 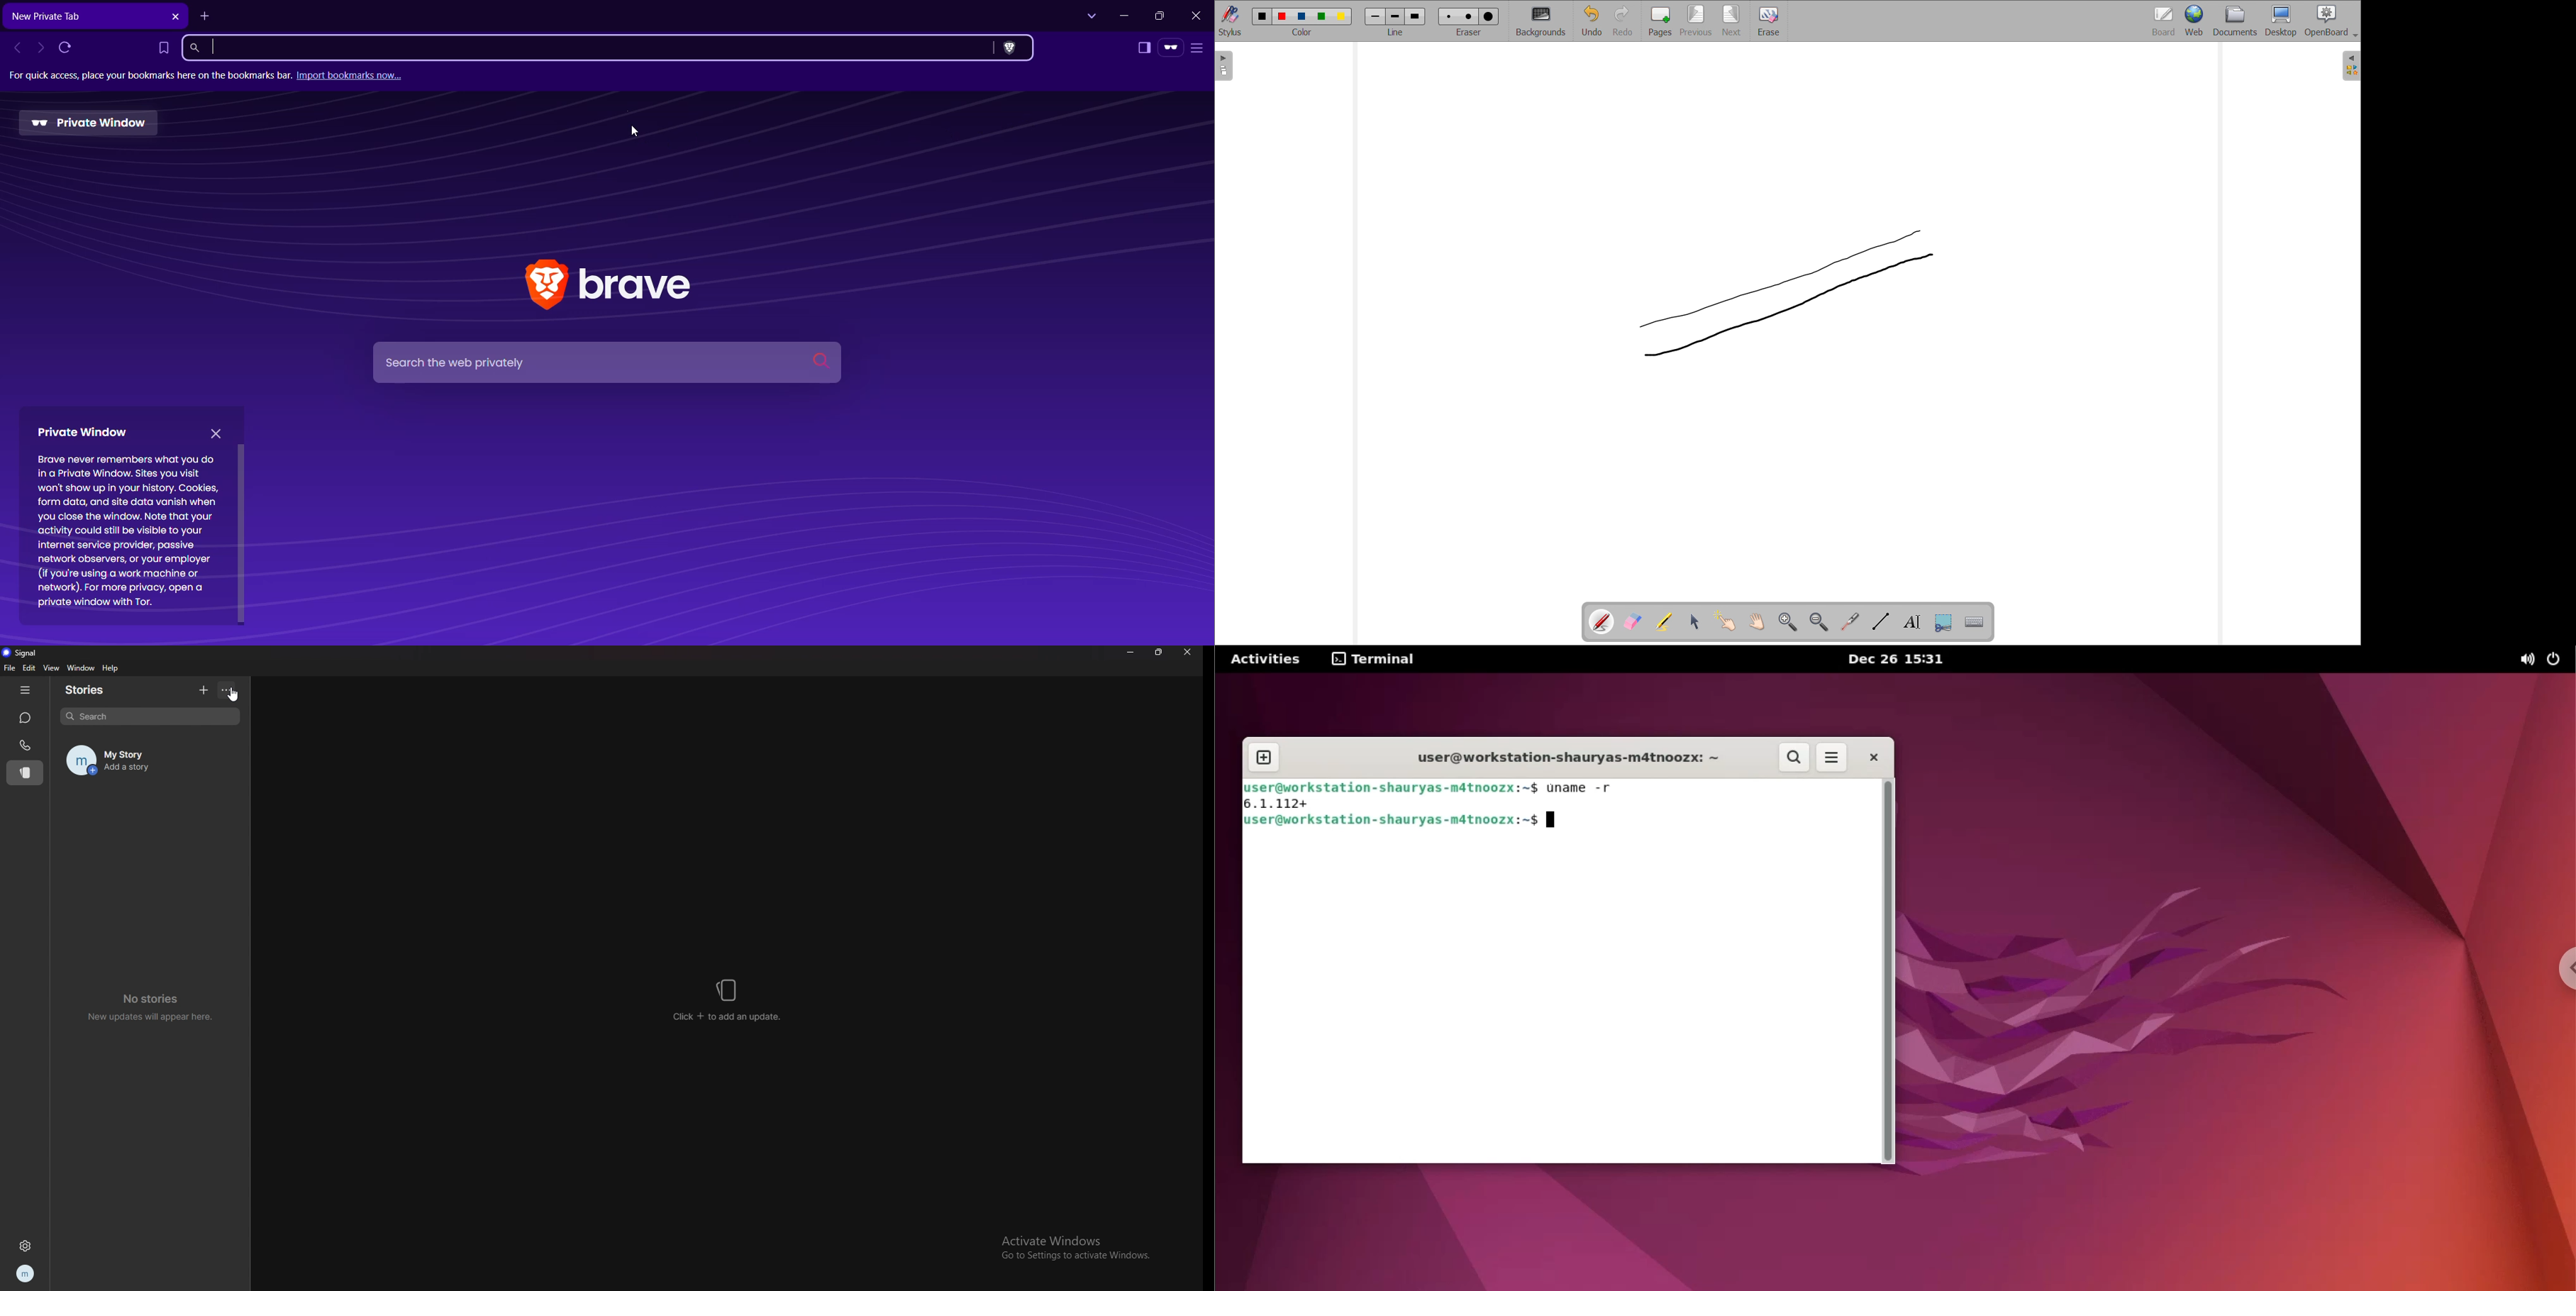 What do you see at coordinates (1066, 1238) in the screenshot?
I see `Activate Windows` at bounding box center [1066, 1238].